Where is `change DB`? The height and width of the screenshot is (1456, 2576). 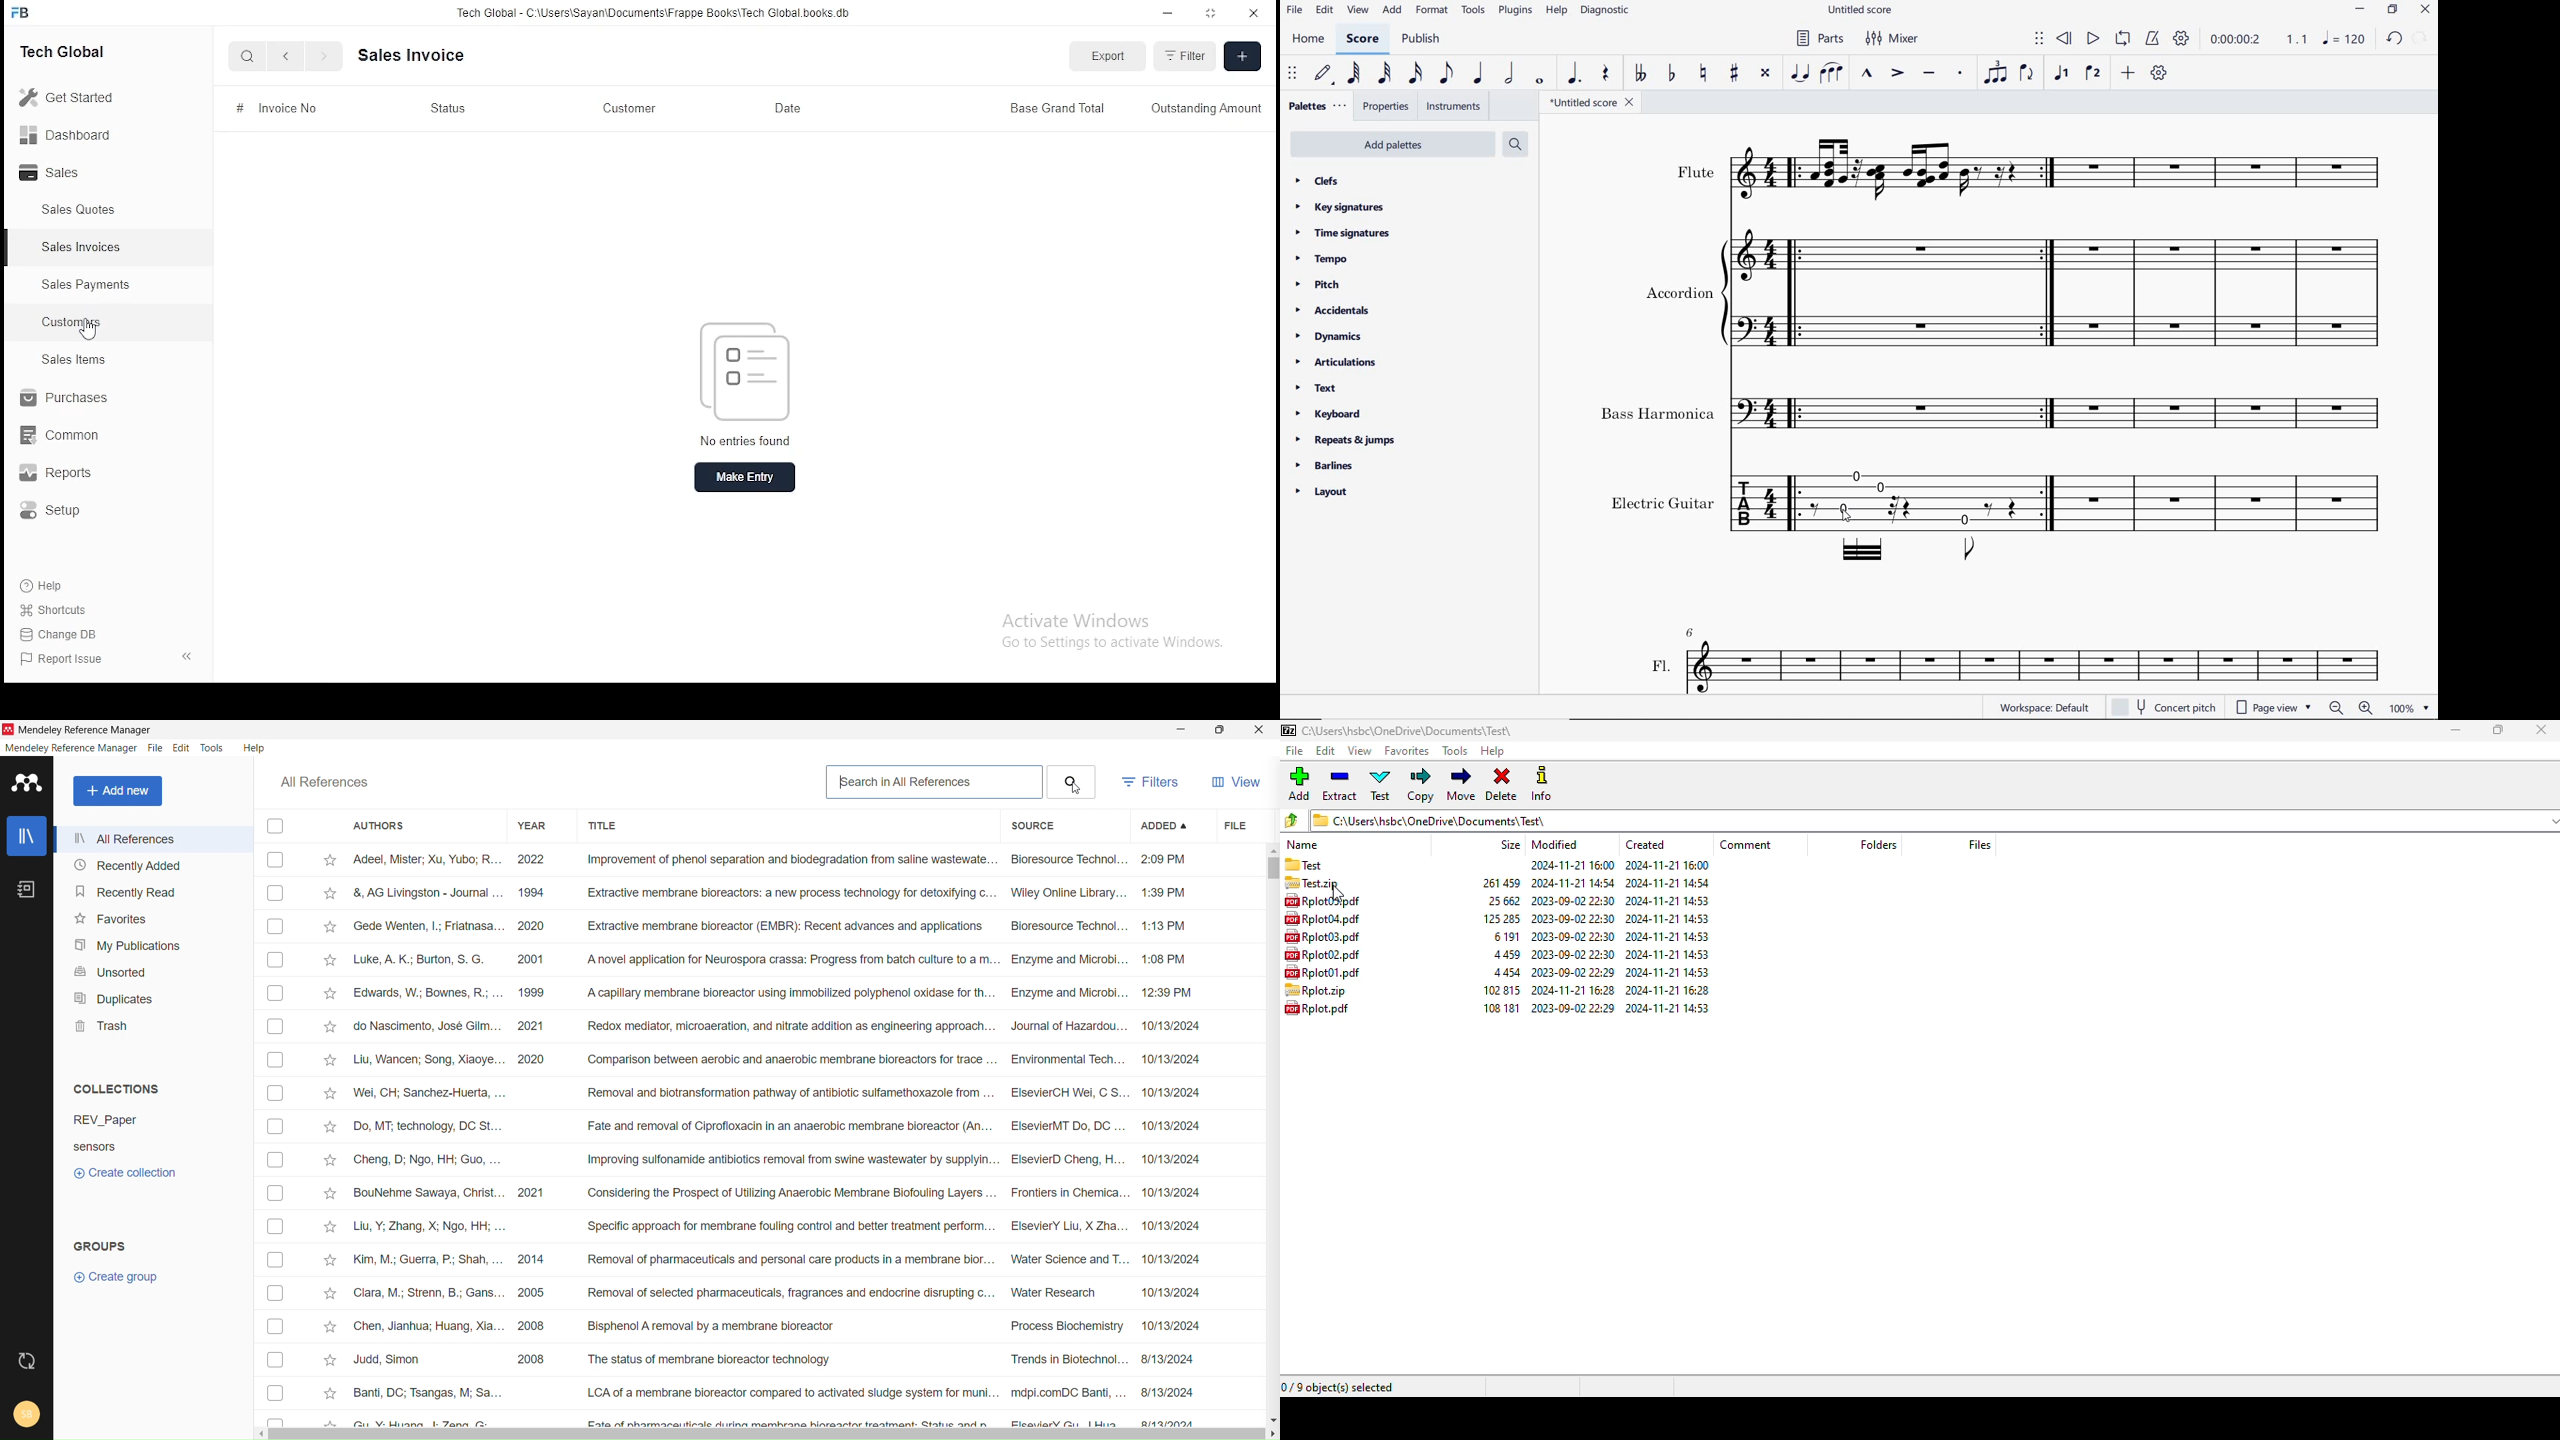
change DB is located at coordinates (61, 633).